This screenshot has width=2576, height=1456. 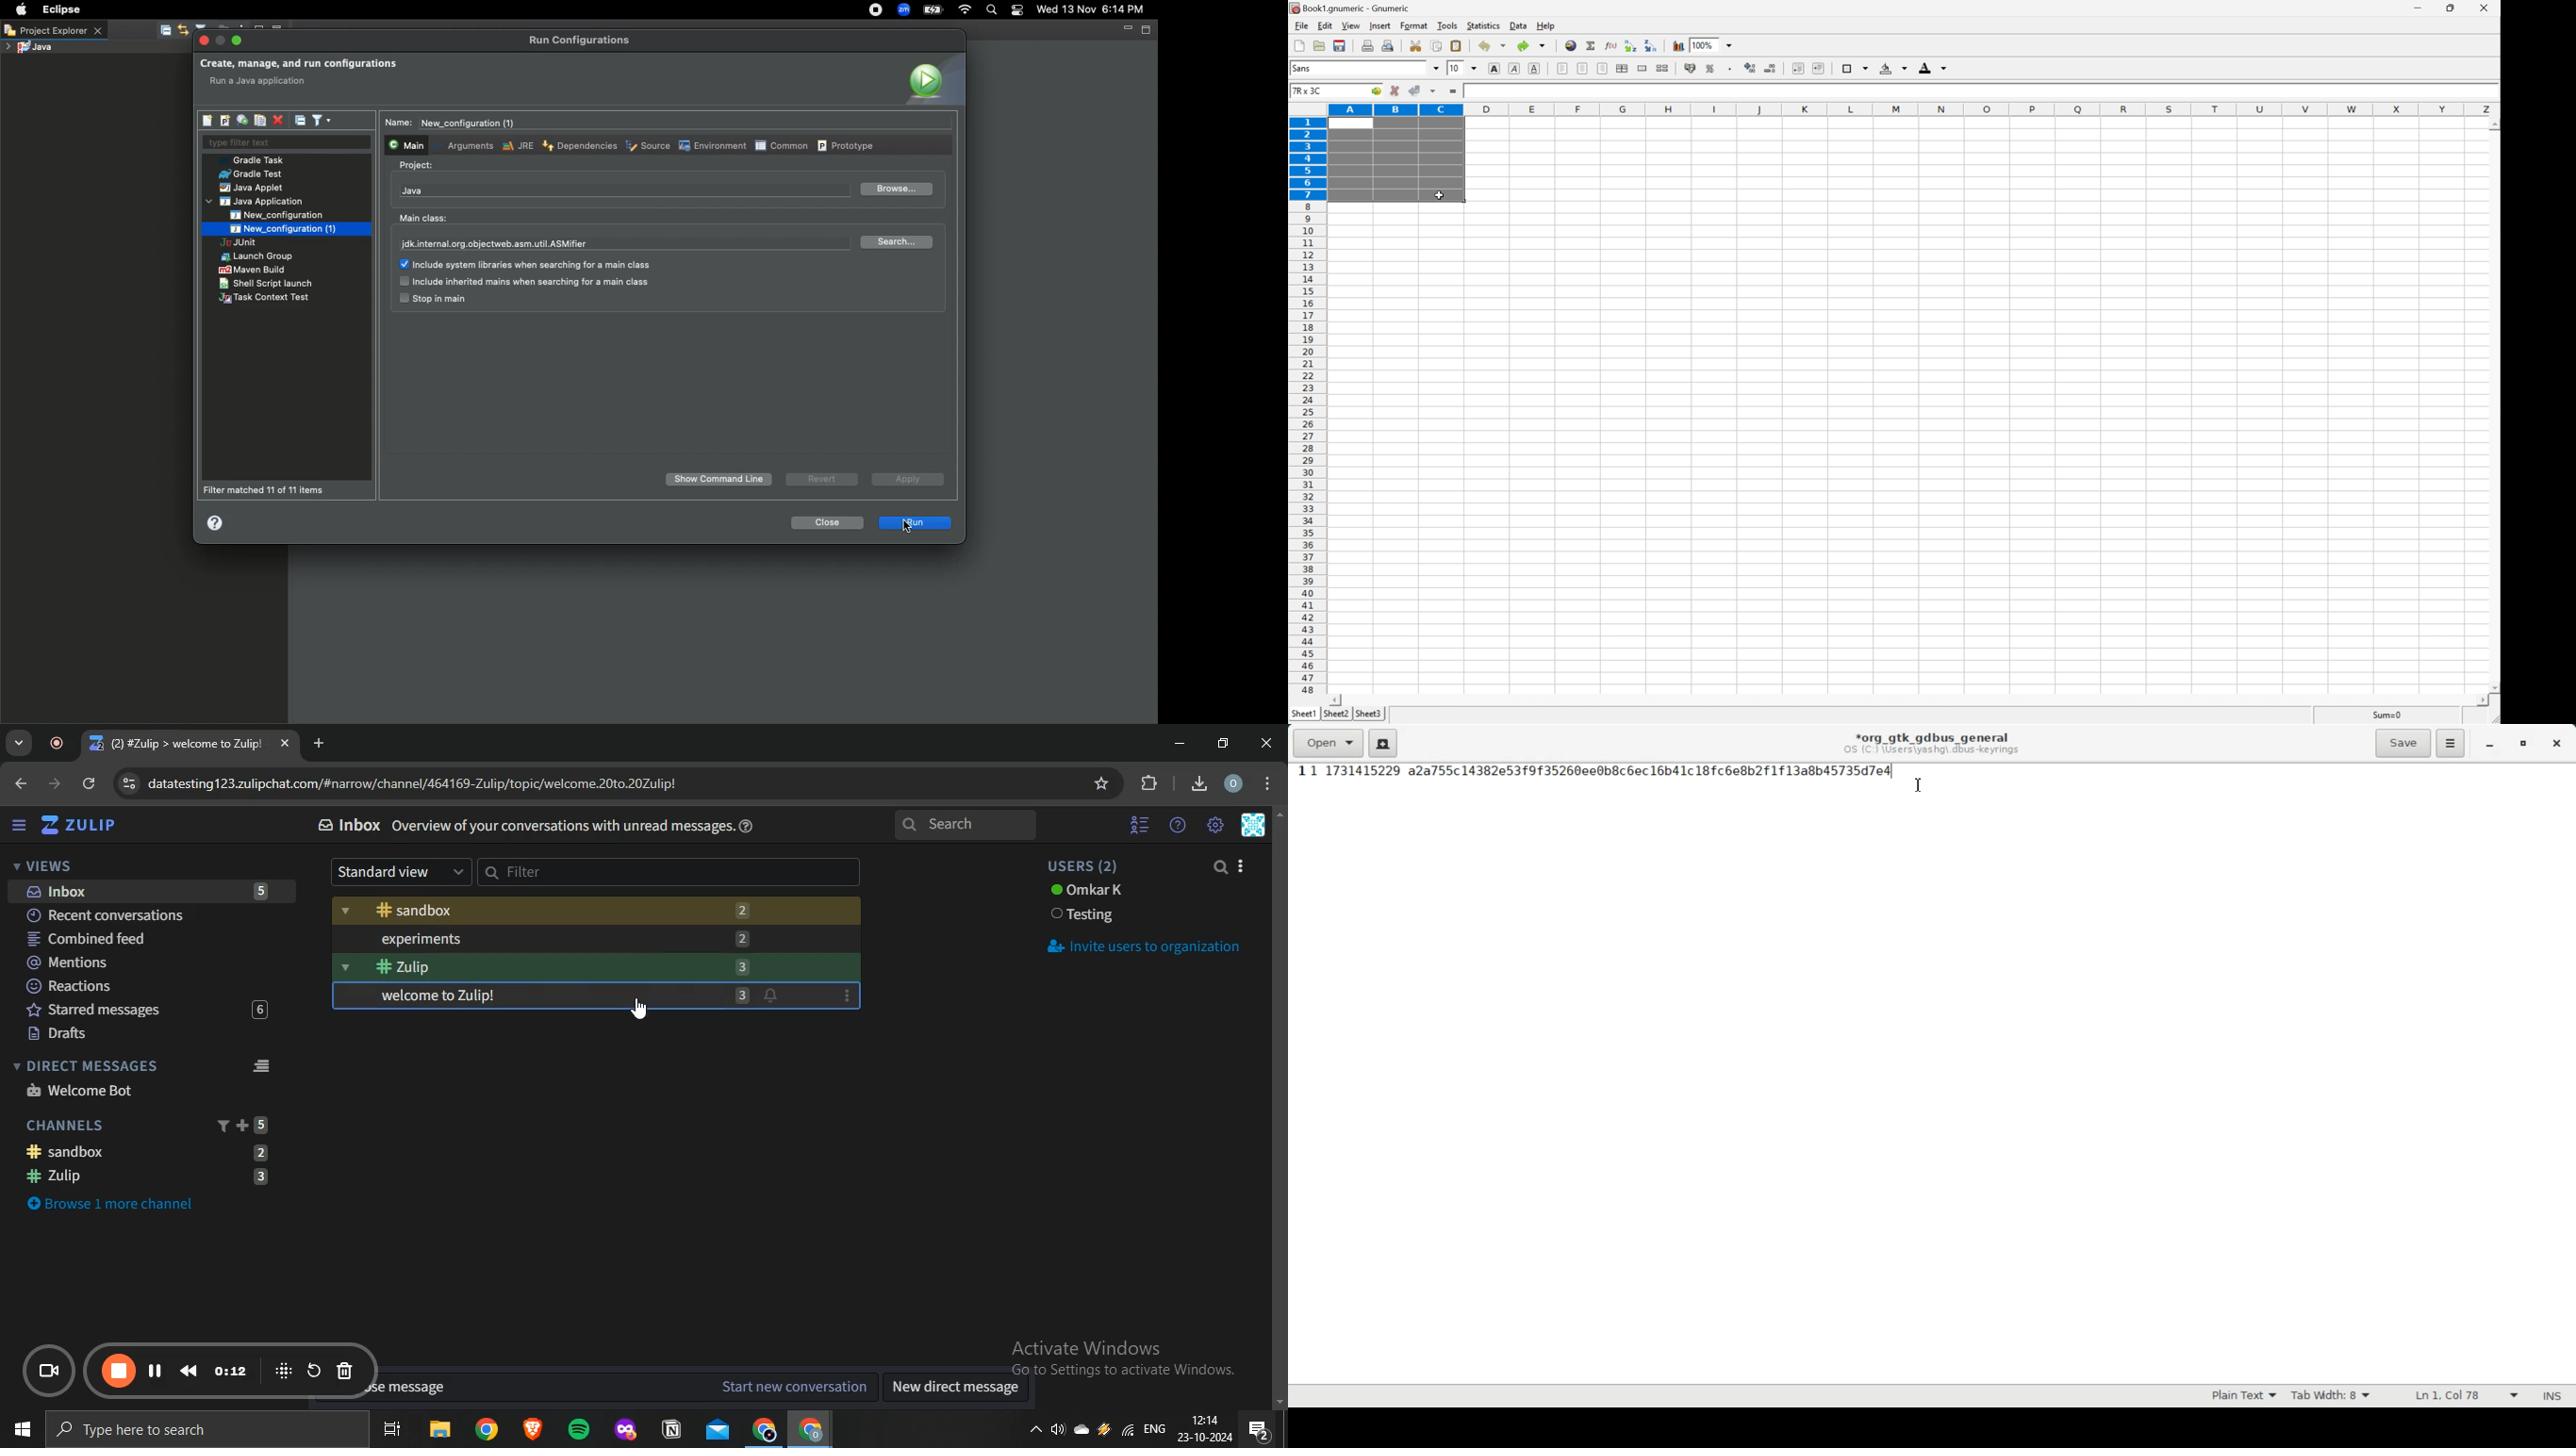 What do you see at coordinates (1491, 46) in the screenshot?
I see `undo` at bounding box center [1491, 46].